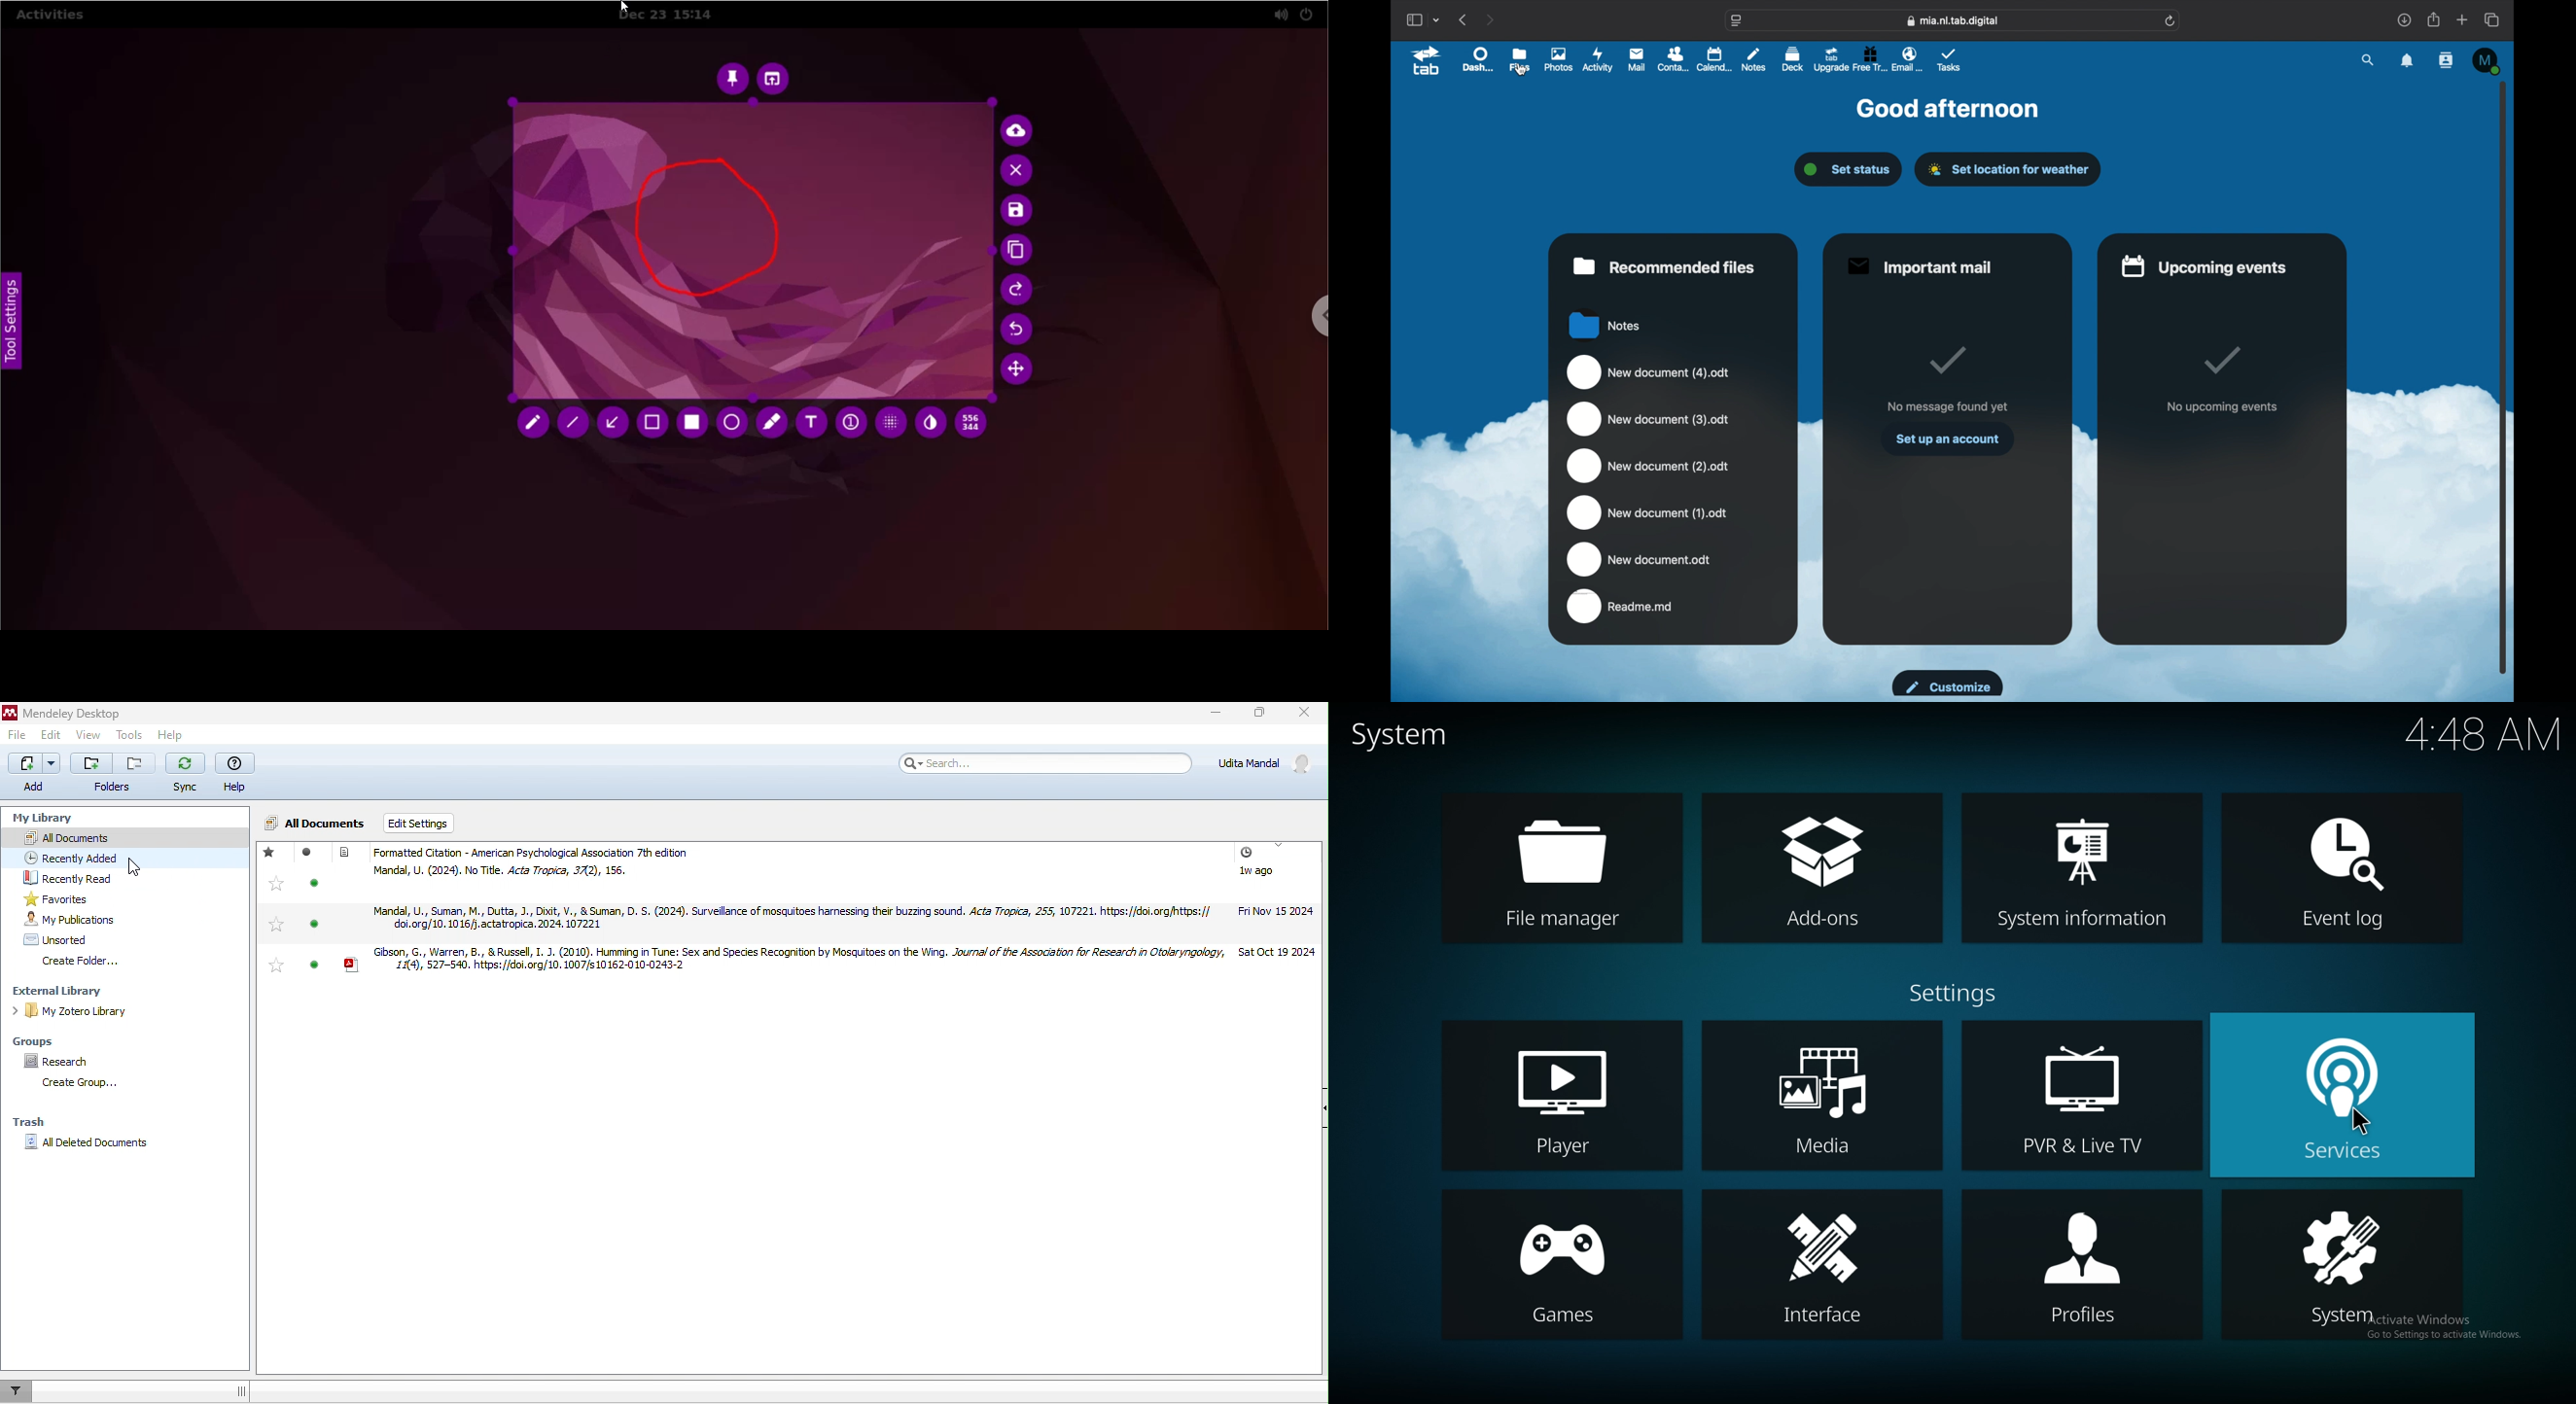 The width and height of the screenshot is (2576, 1428). Describe the element at coordinates (135, 868) in the screenshot. I see `cursor` at that location.